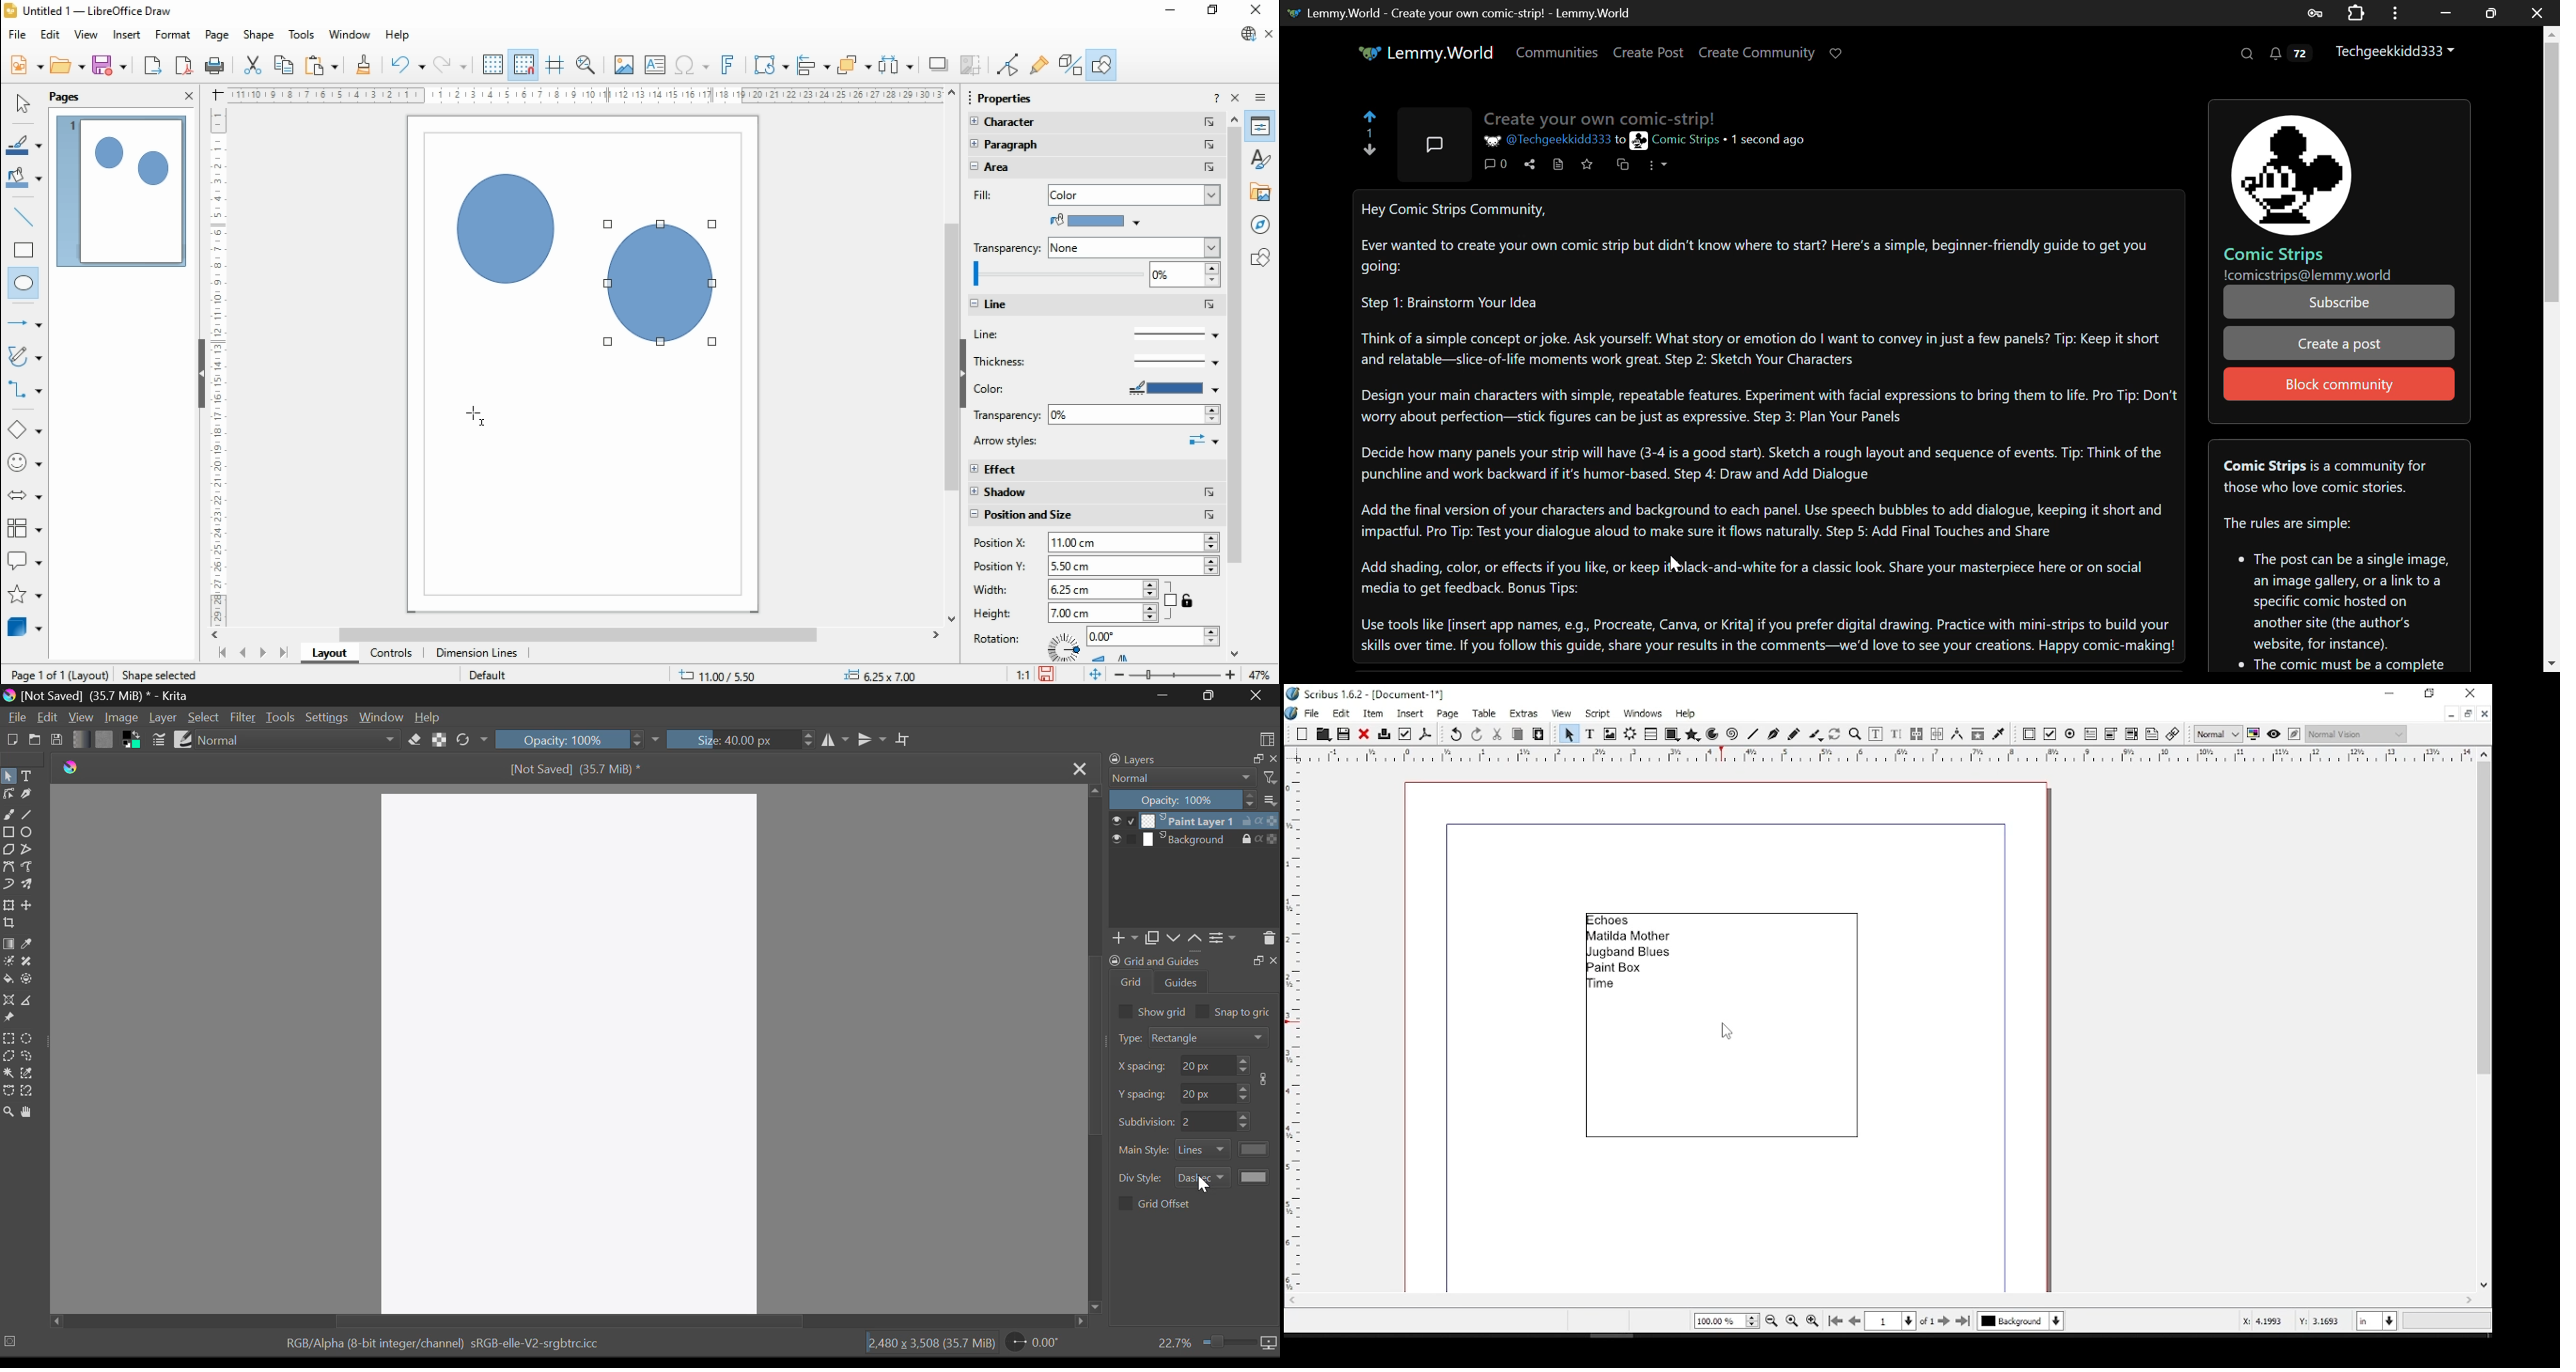  What do you see at coordinates (1606, 984) in the screenshot?
I see `time` at bounding box center [1606, 984].